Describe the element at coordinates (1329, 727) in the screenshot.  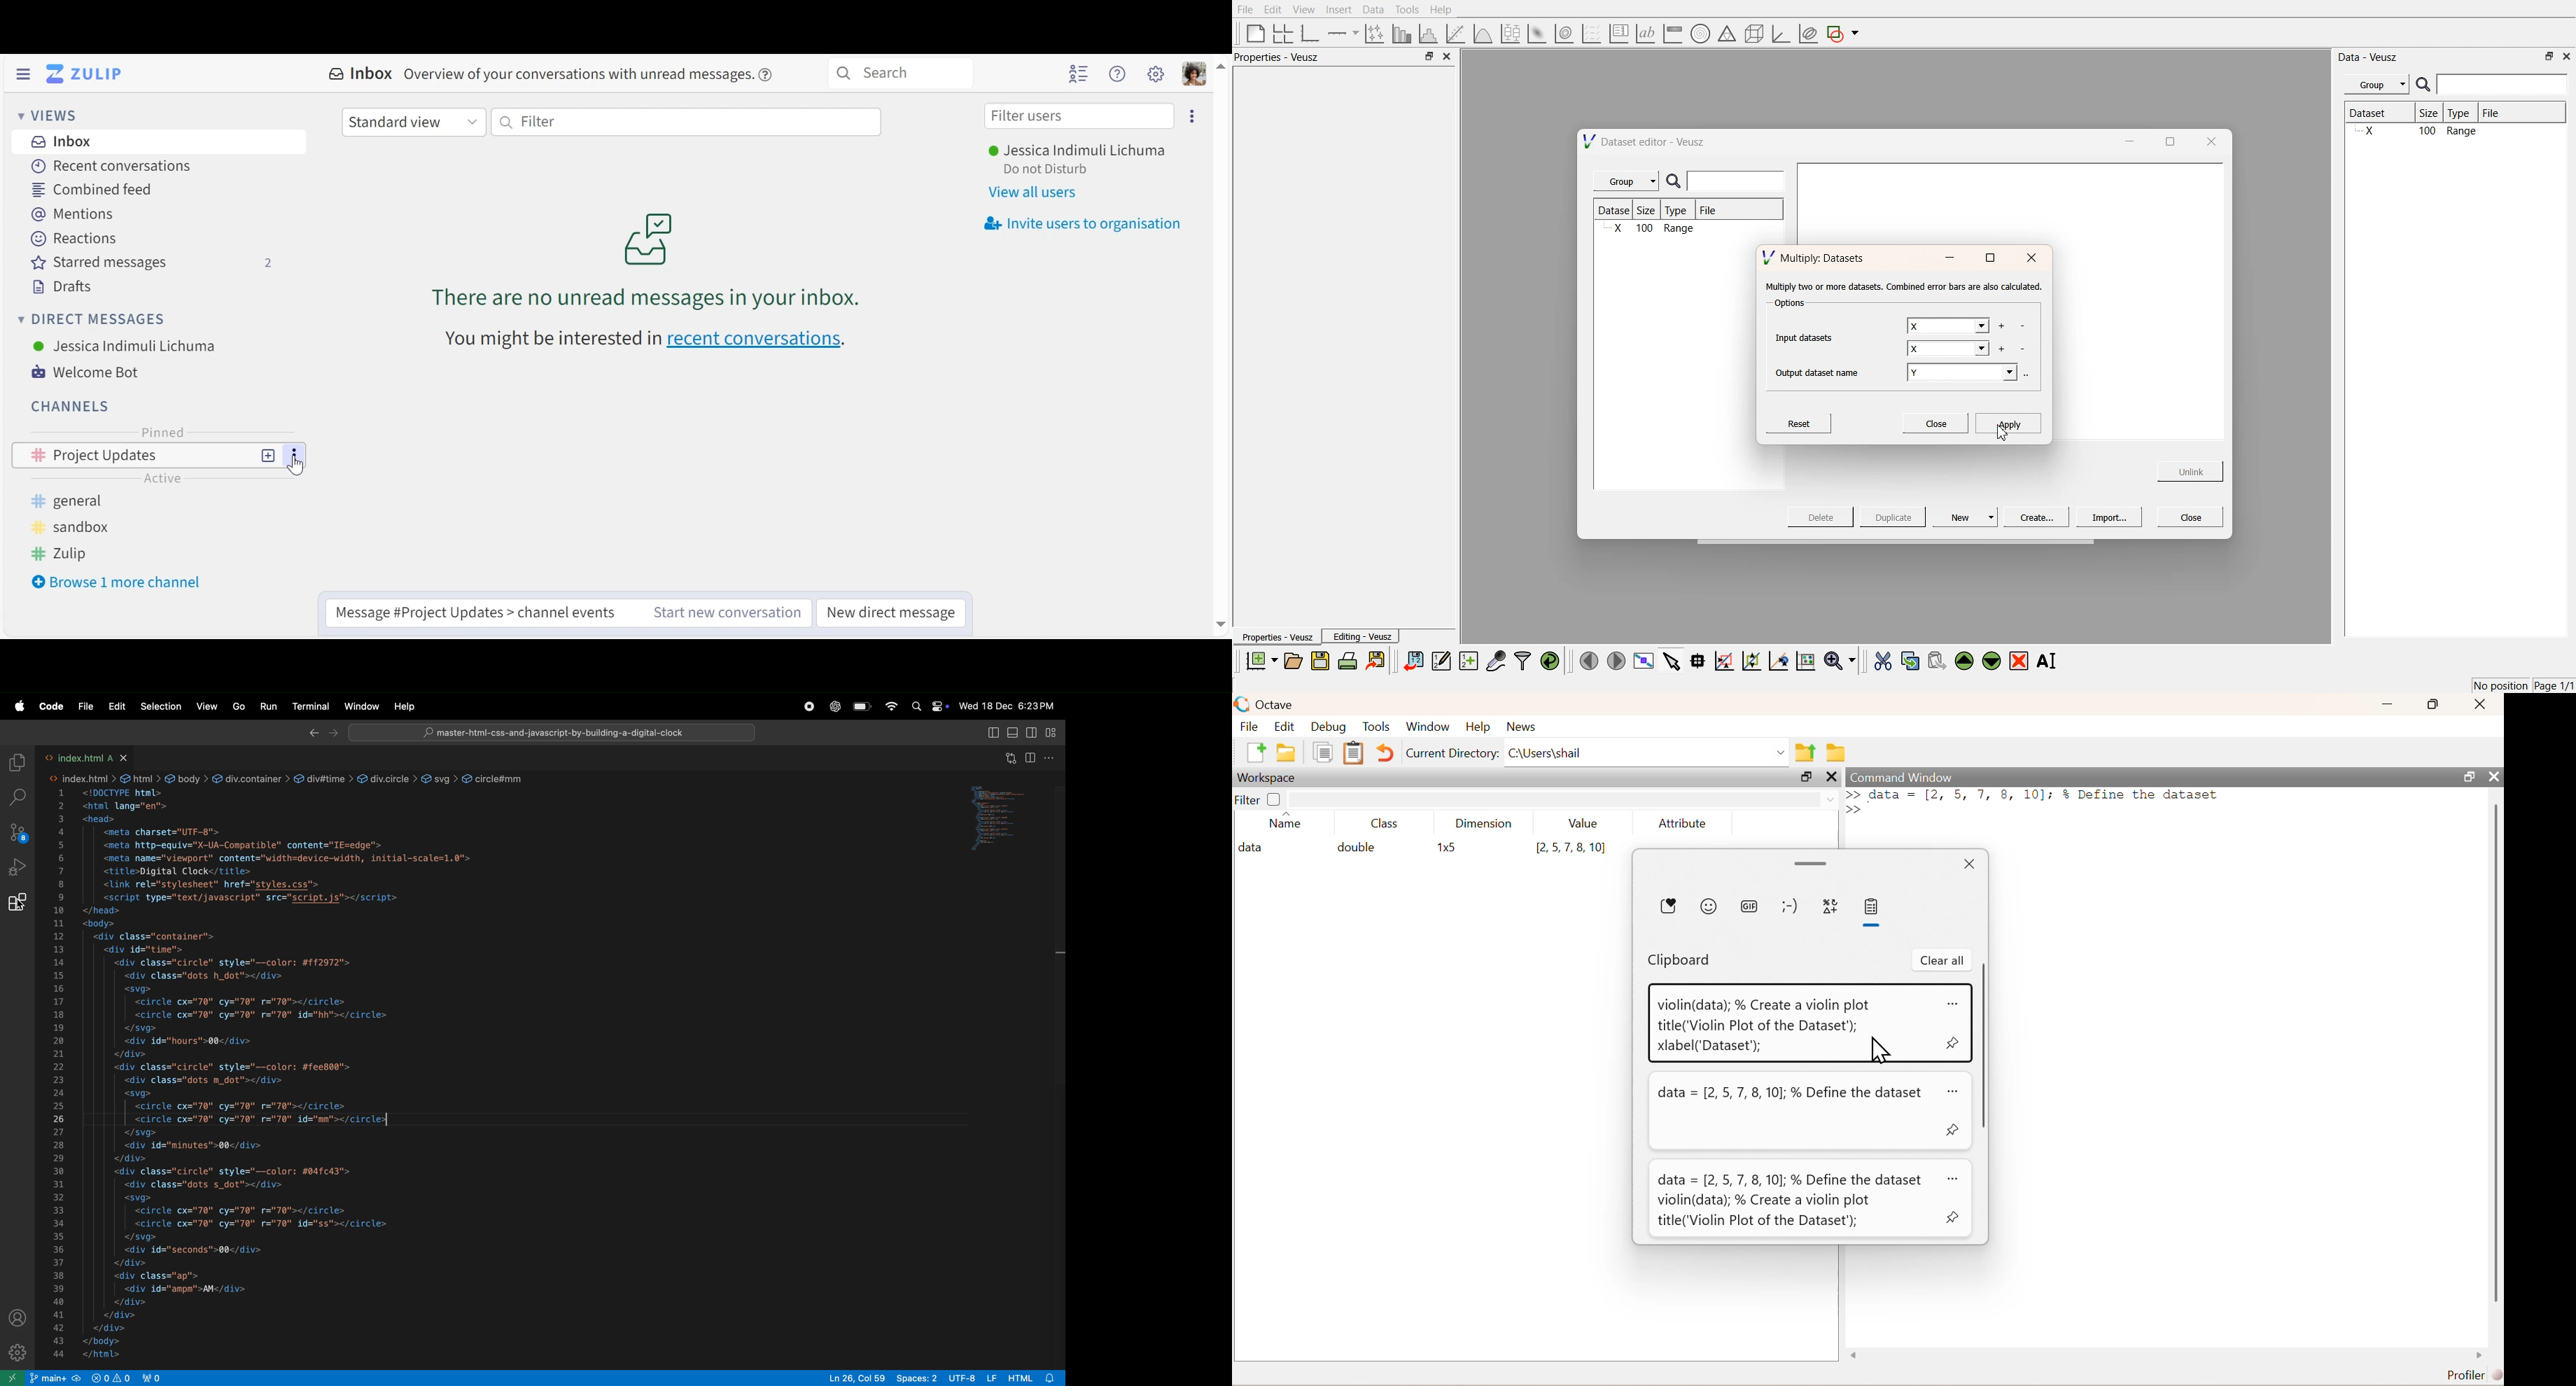
I see `debug` at that location.